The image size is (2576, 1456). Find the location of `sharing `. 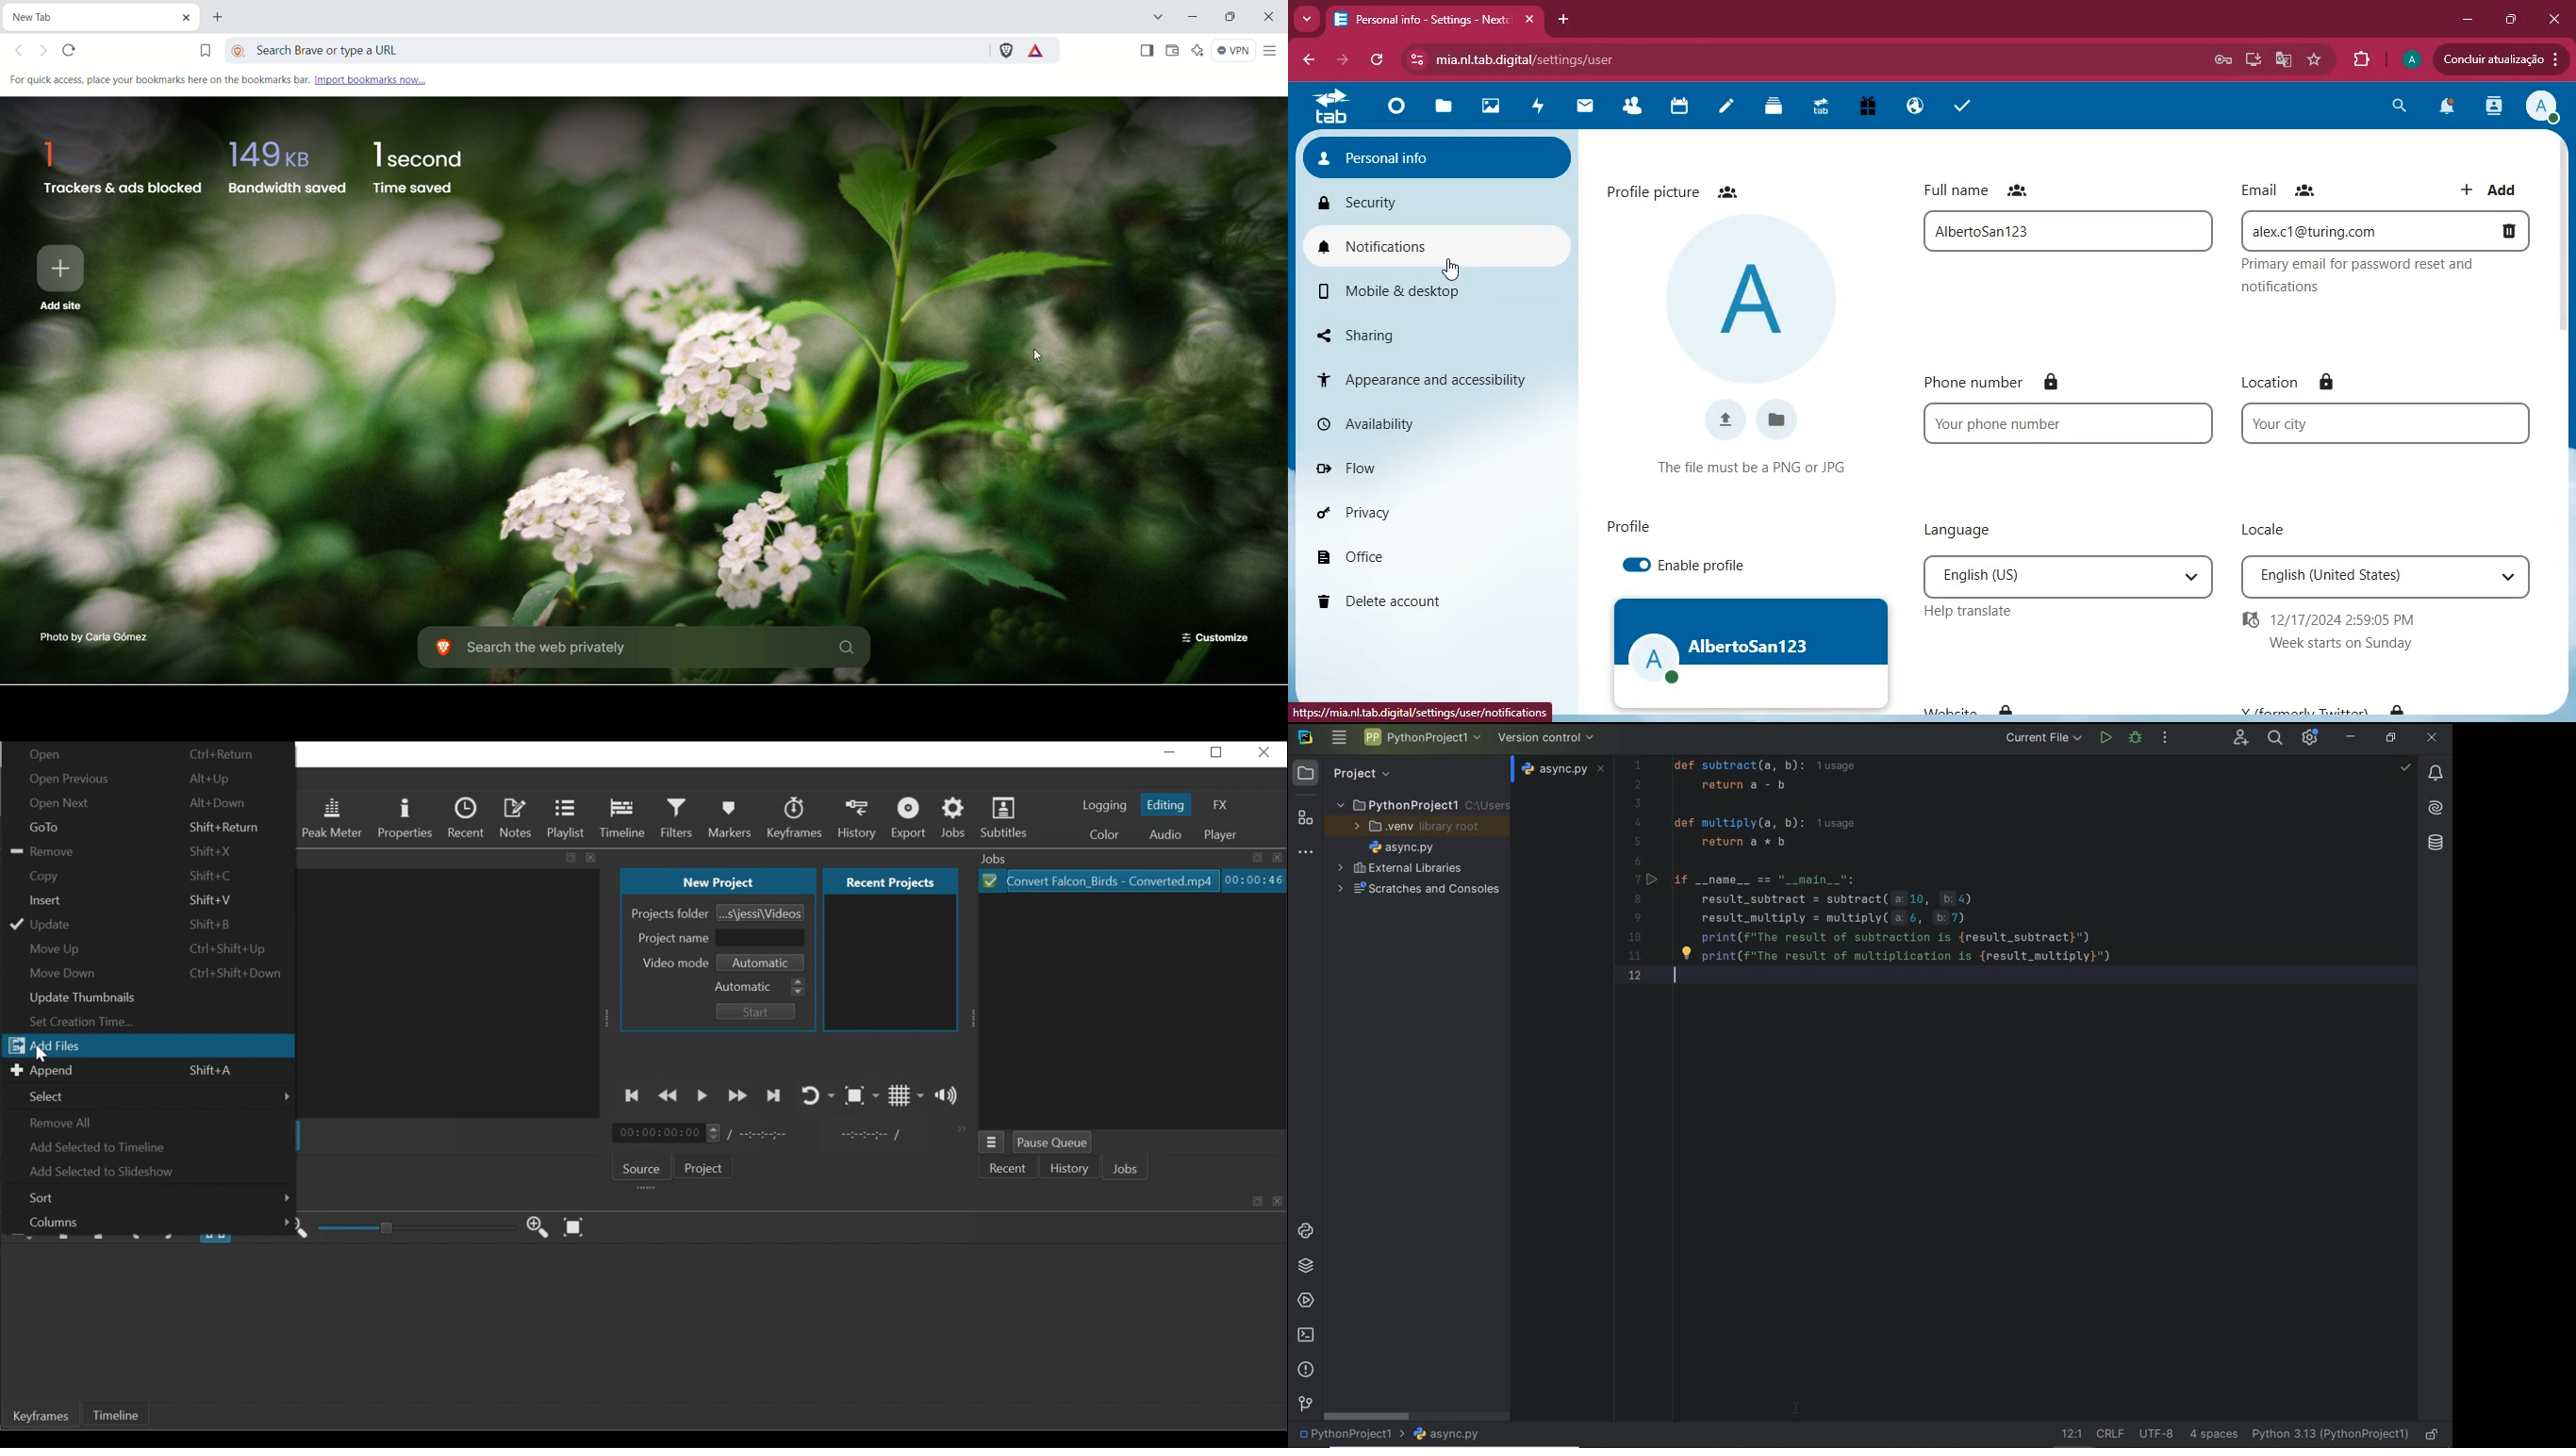

sharing  is located at coordinates (1363, 329).